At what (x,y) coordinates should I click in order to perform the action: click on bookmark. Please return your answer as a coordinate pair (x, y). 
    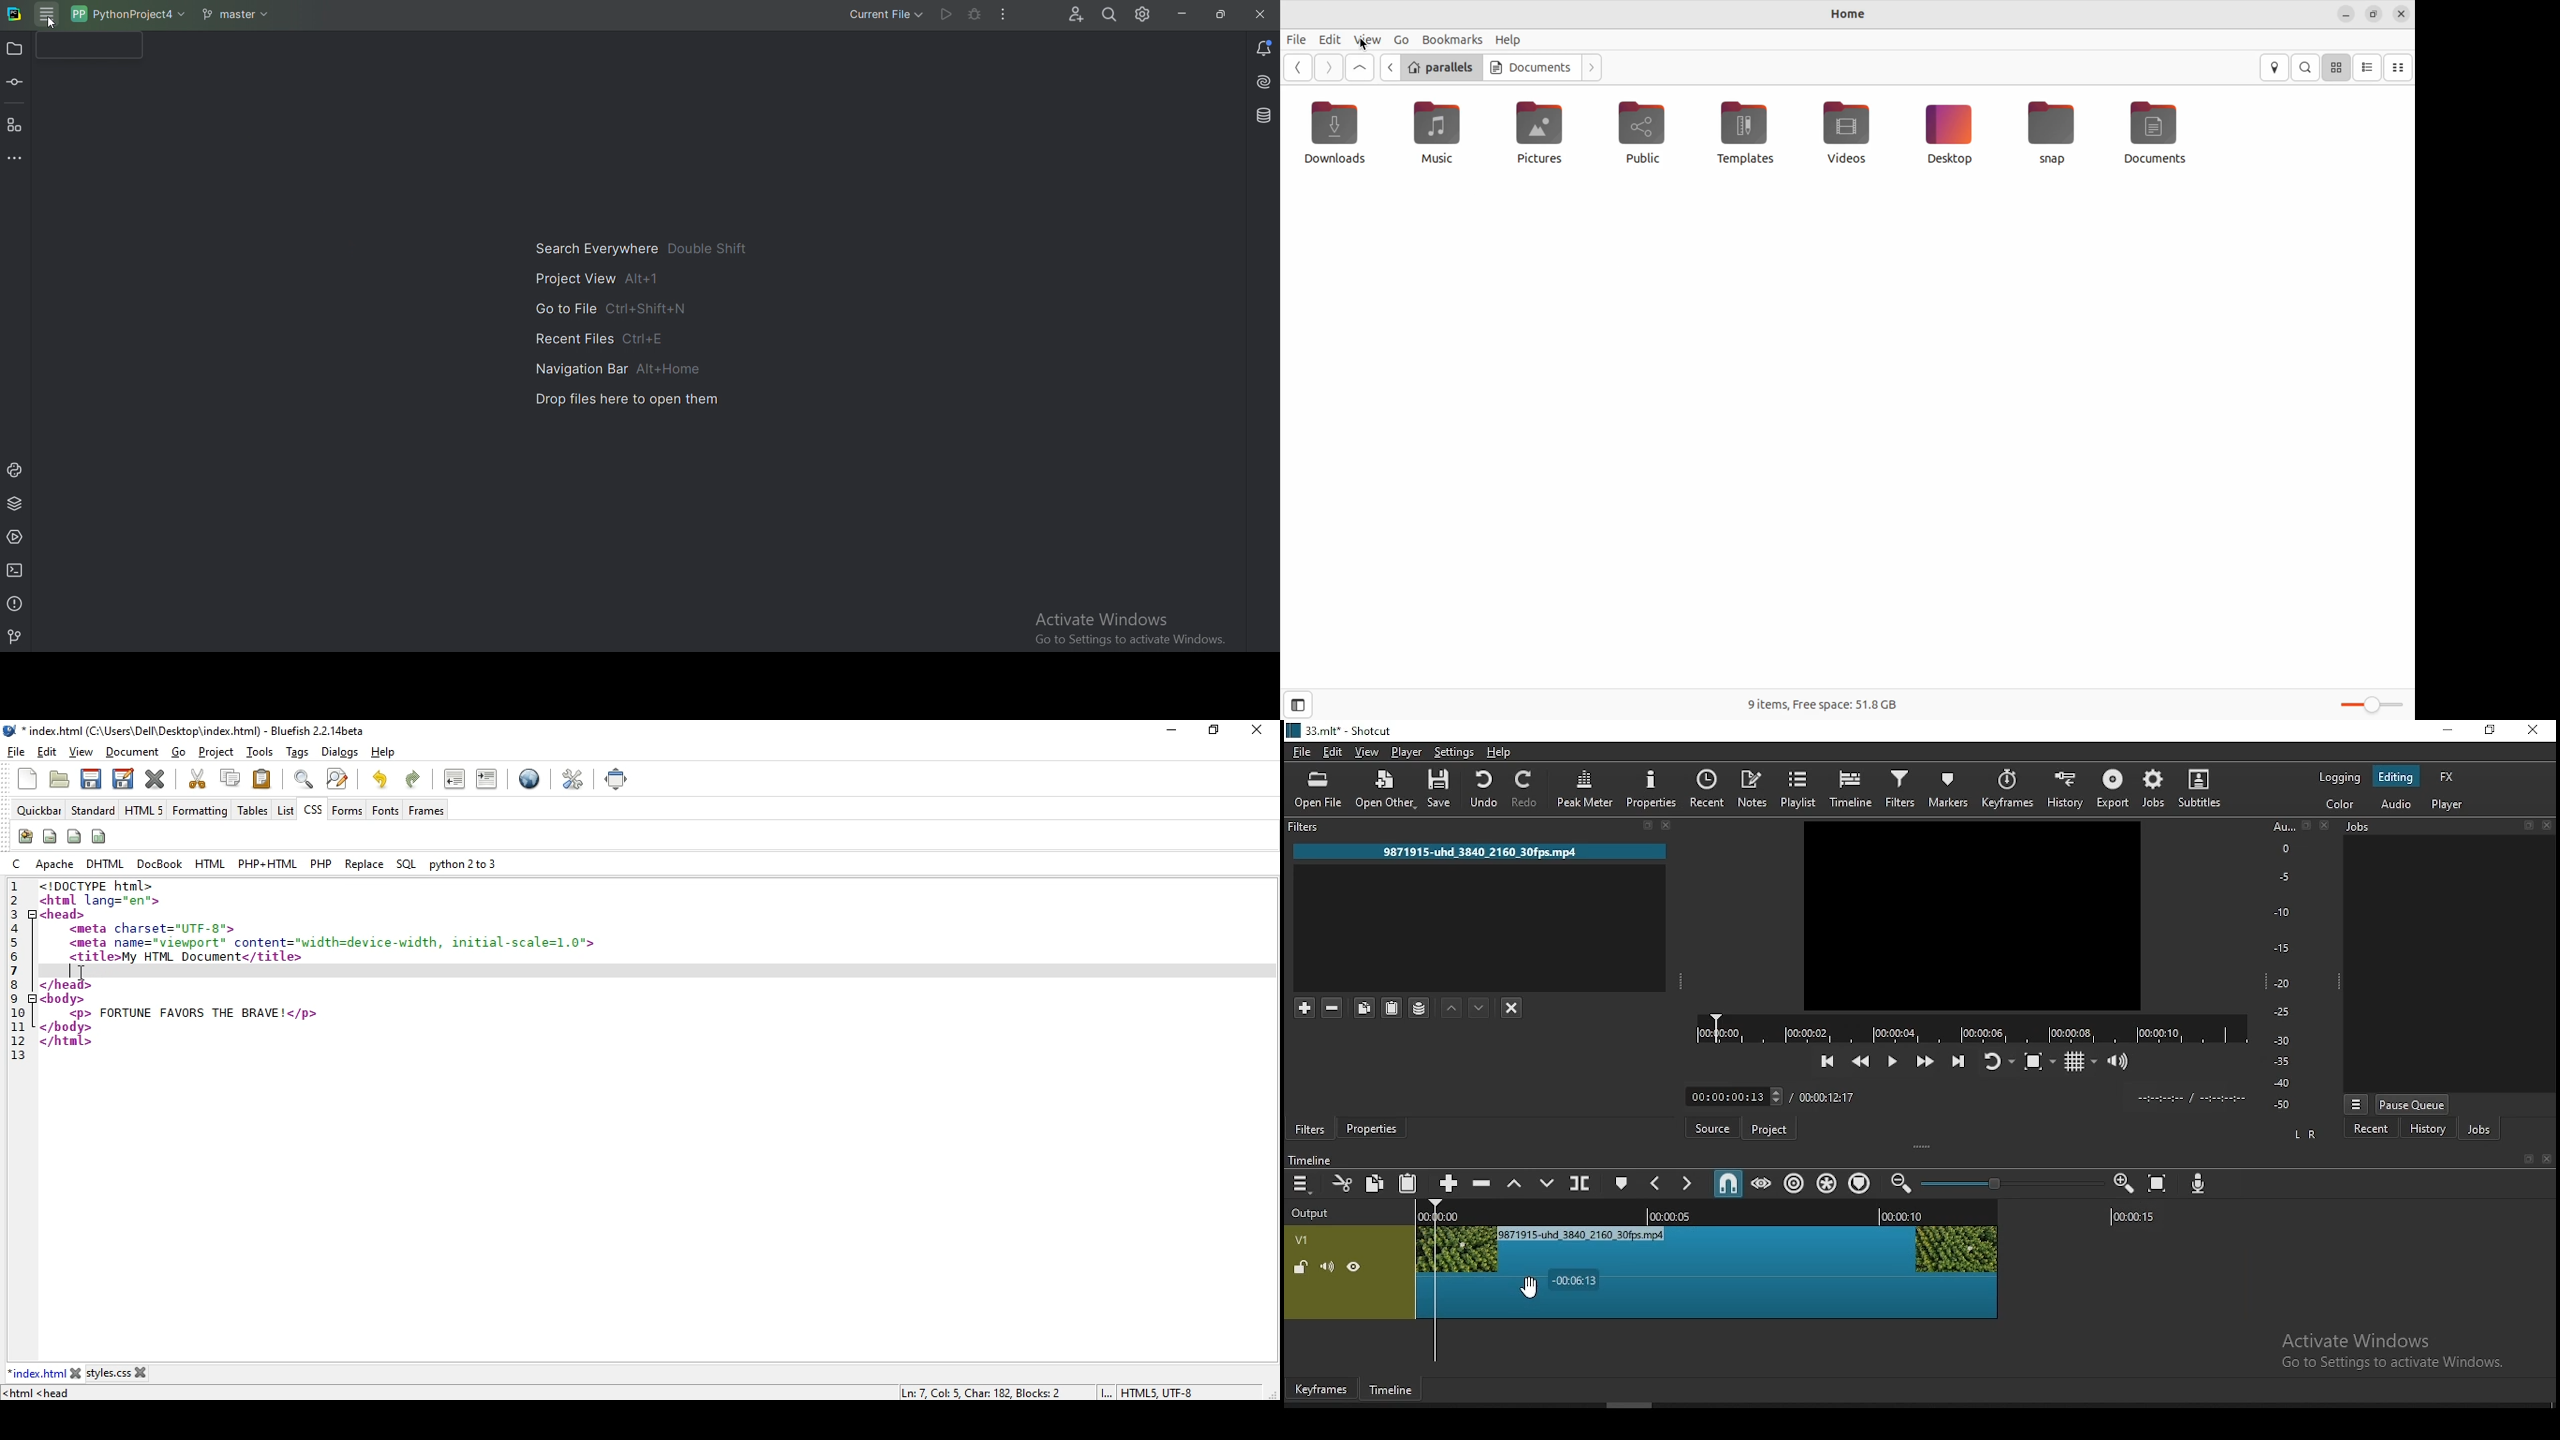
    Looking at the image, I should click on (1643, 824).